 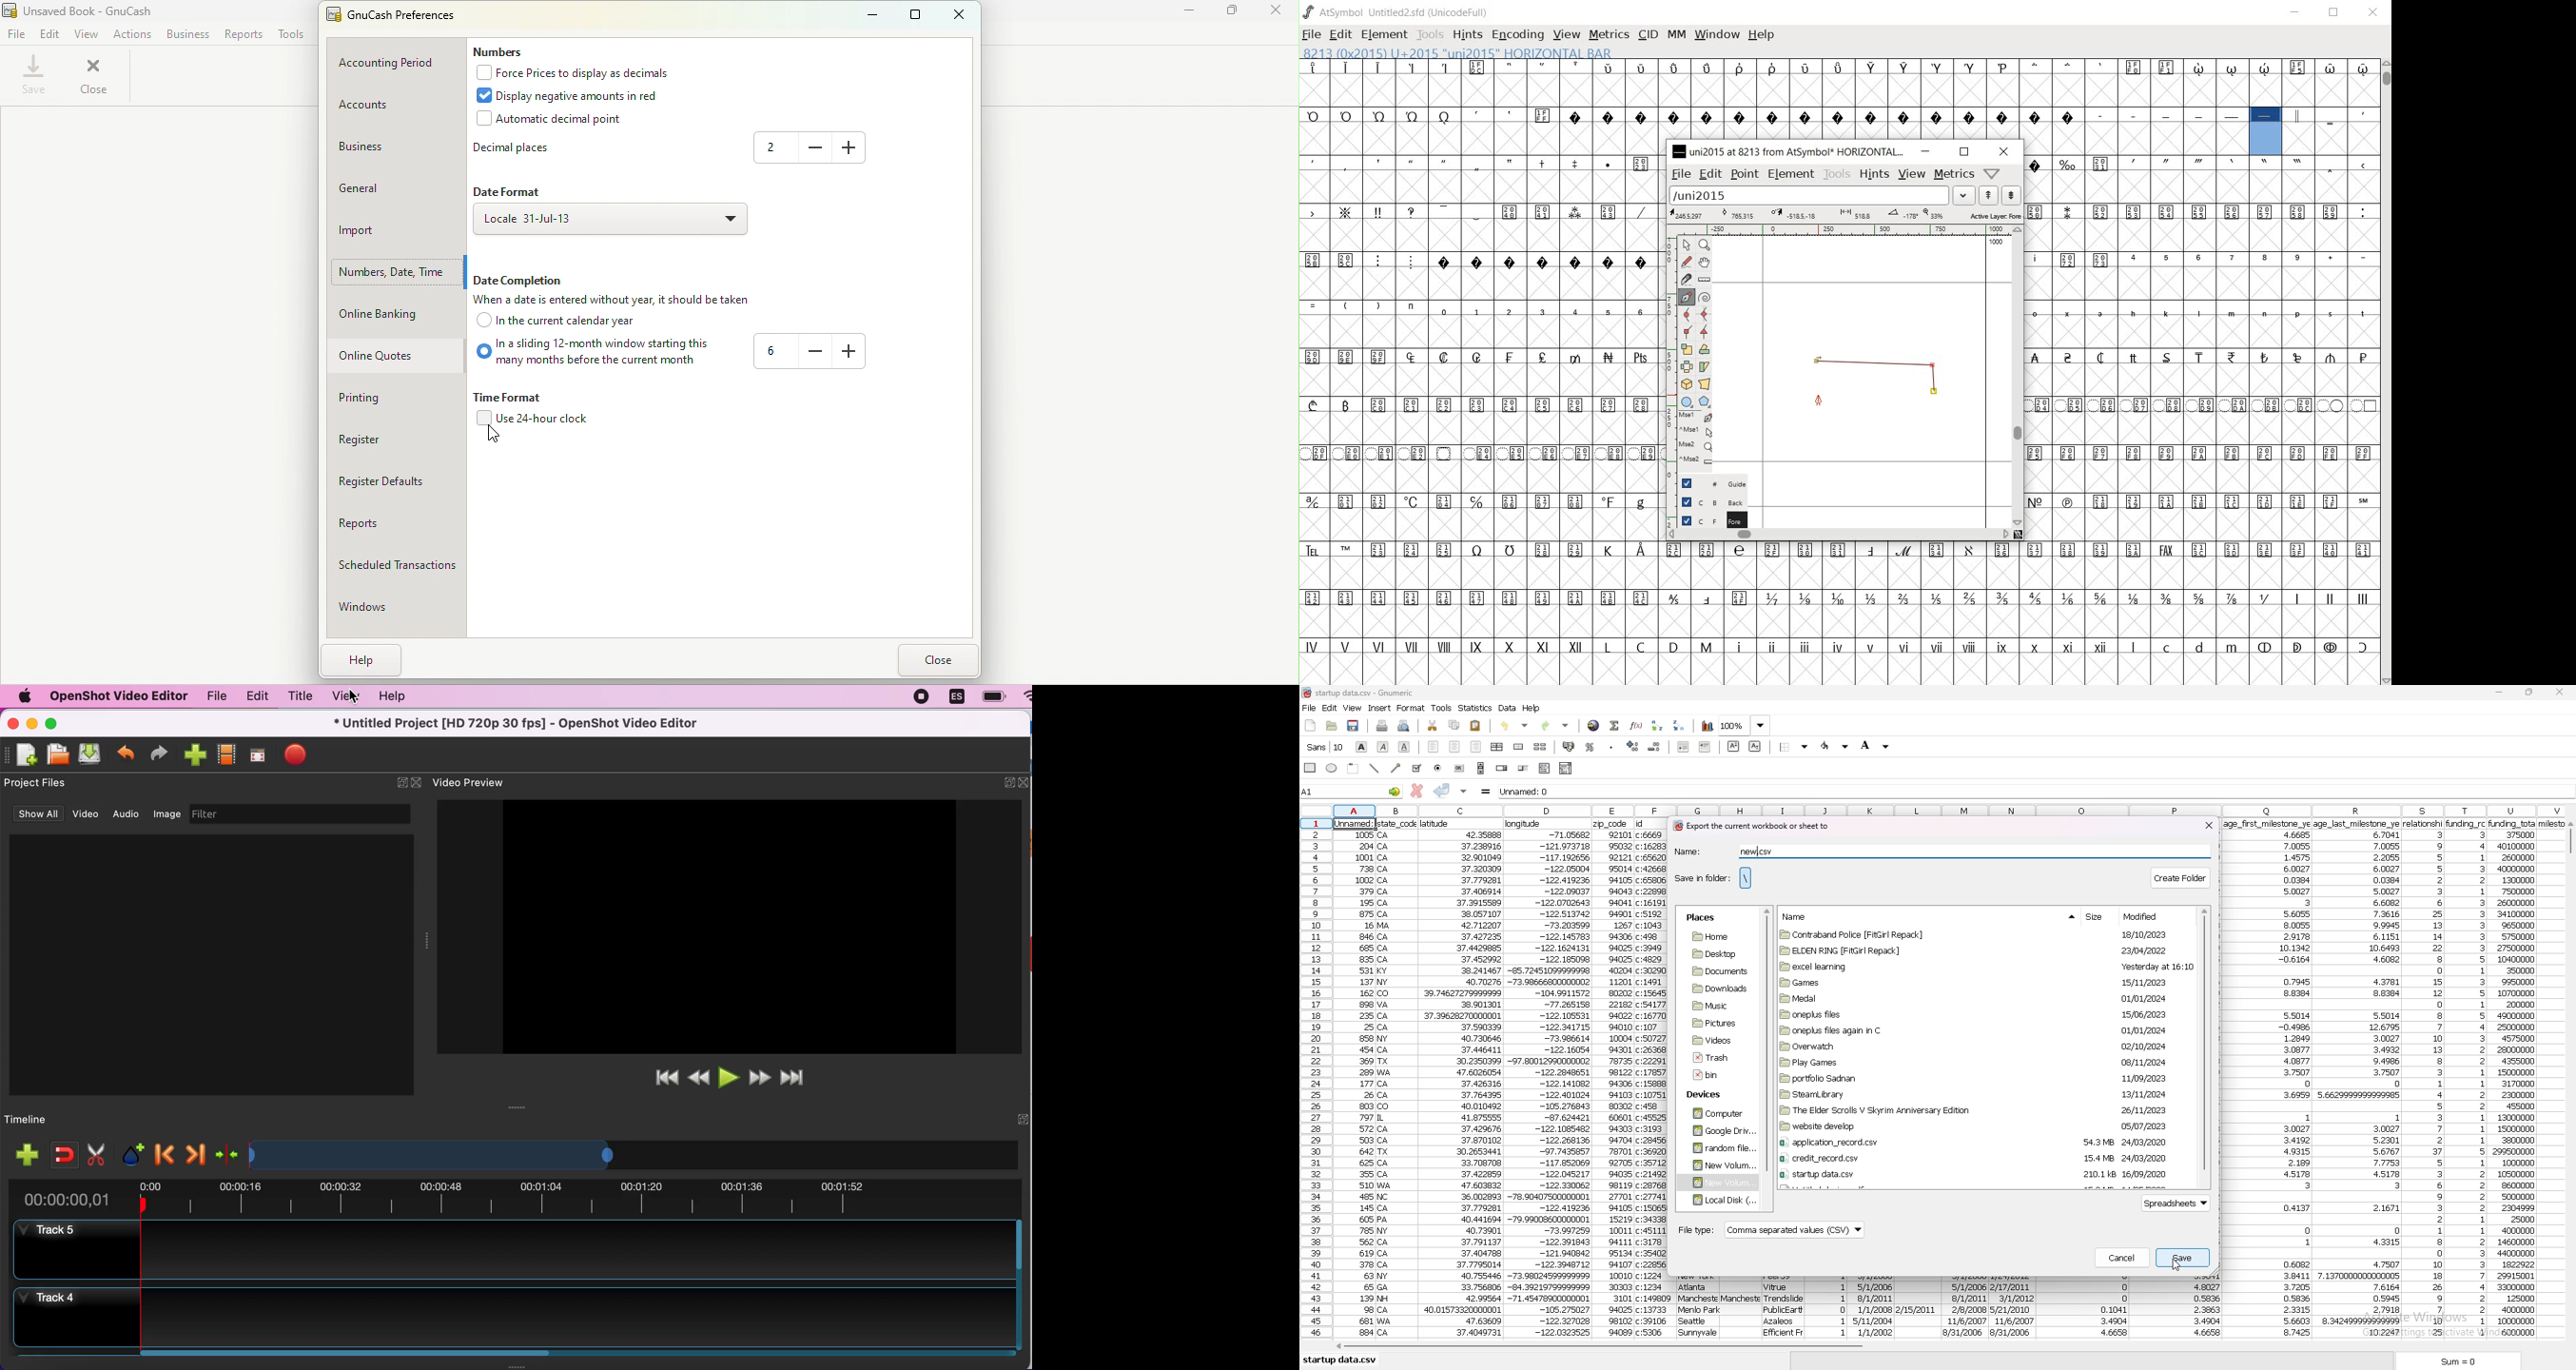 I want to click on restore down, so click(x=1964, y=152).